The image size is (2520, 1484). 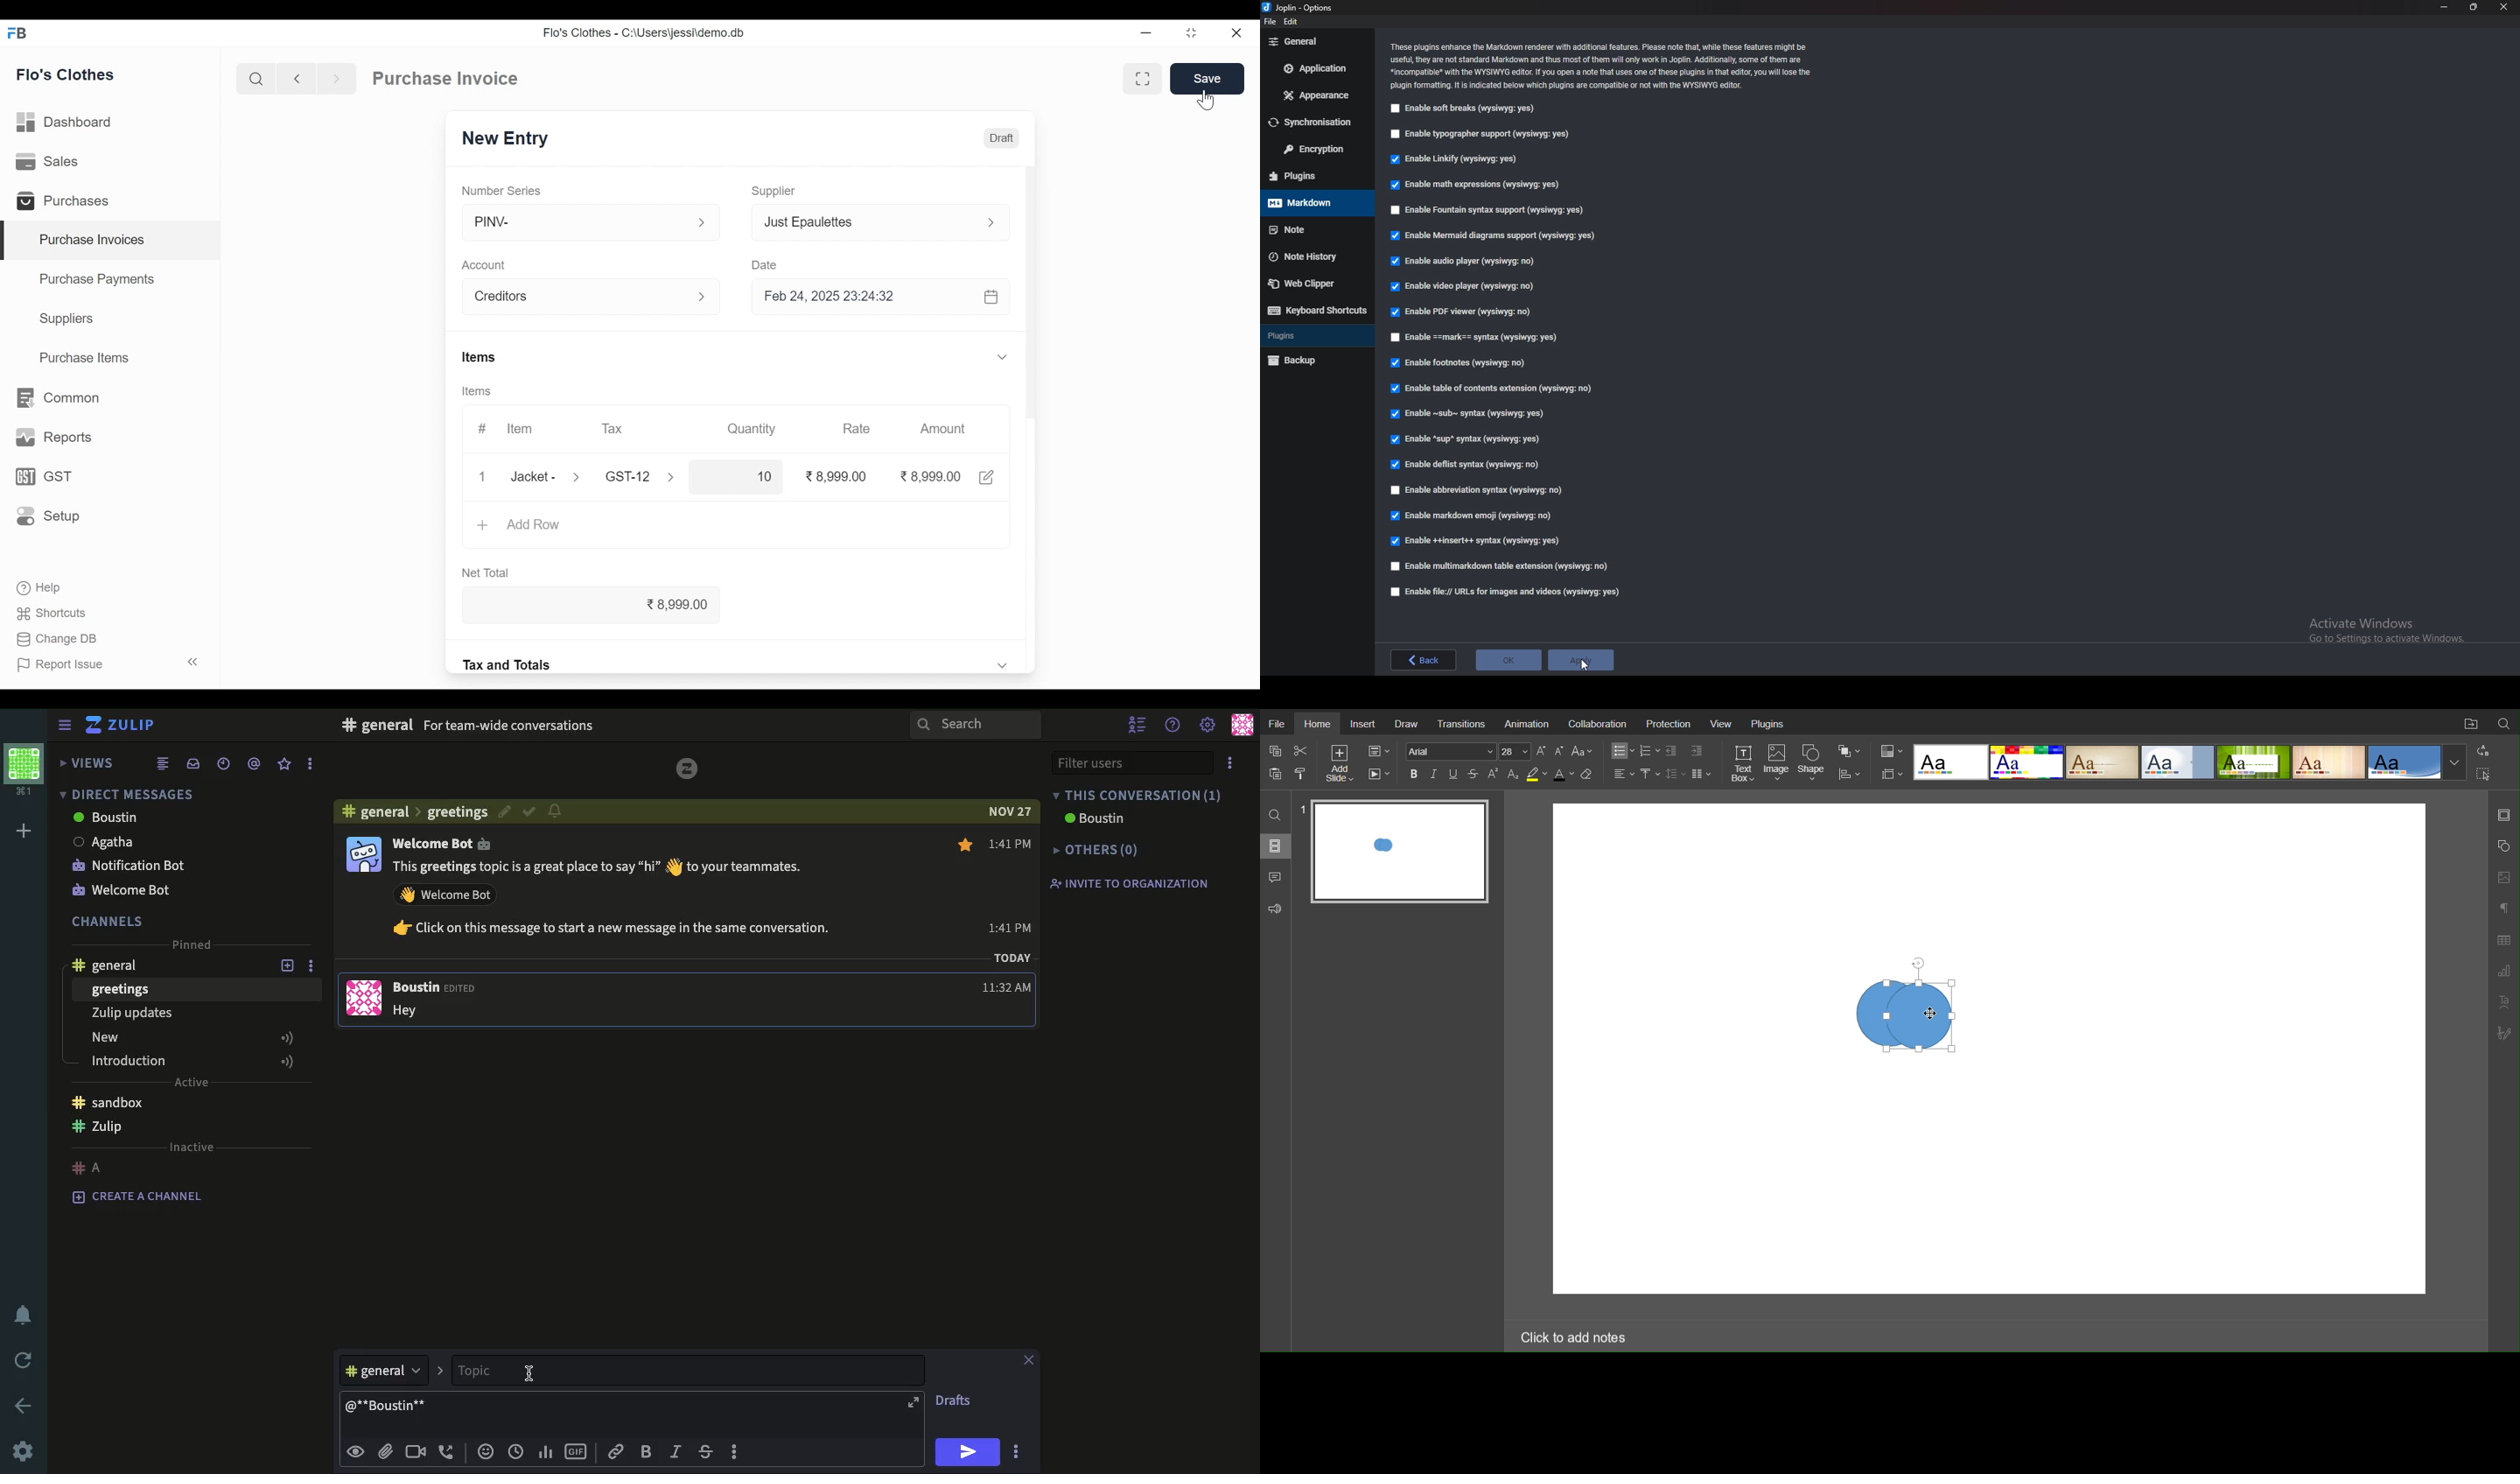 What do you see at coordinates (2504, 939) in the screenshot?
I see `Table Settings` at bounding box center [2504, 939].